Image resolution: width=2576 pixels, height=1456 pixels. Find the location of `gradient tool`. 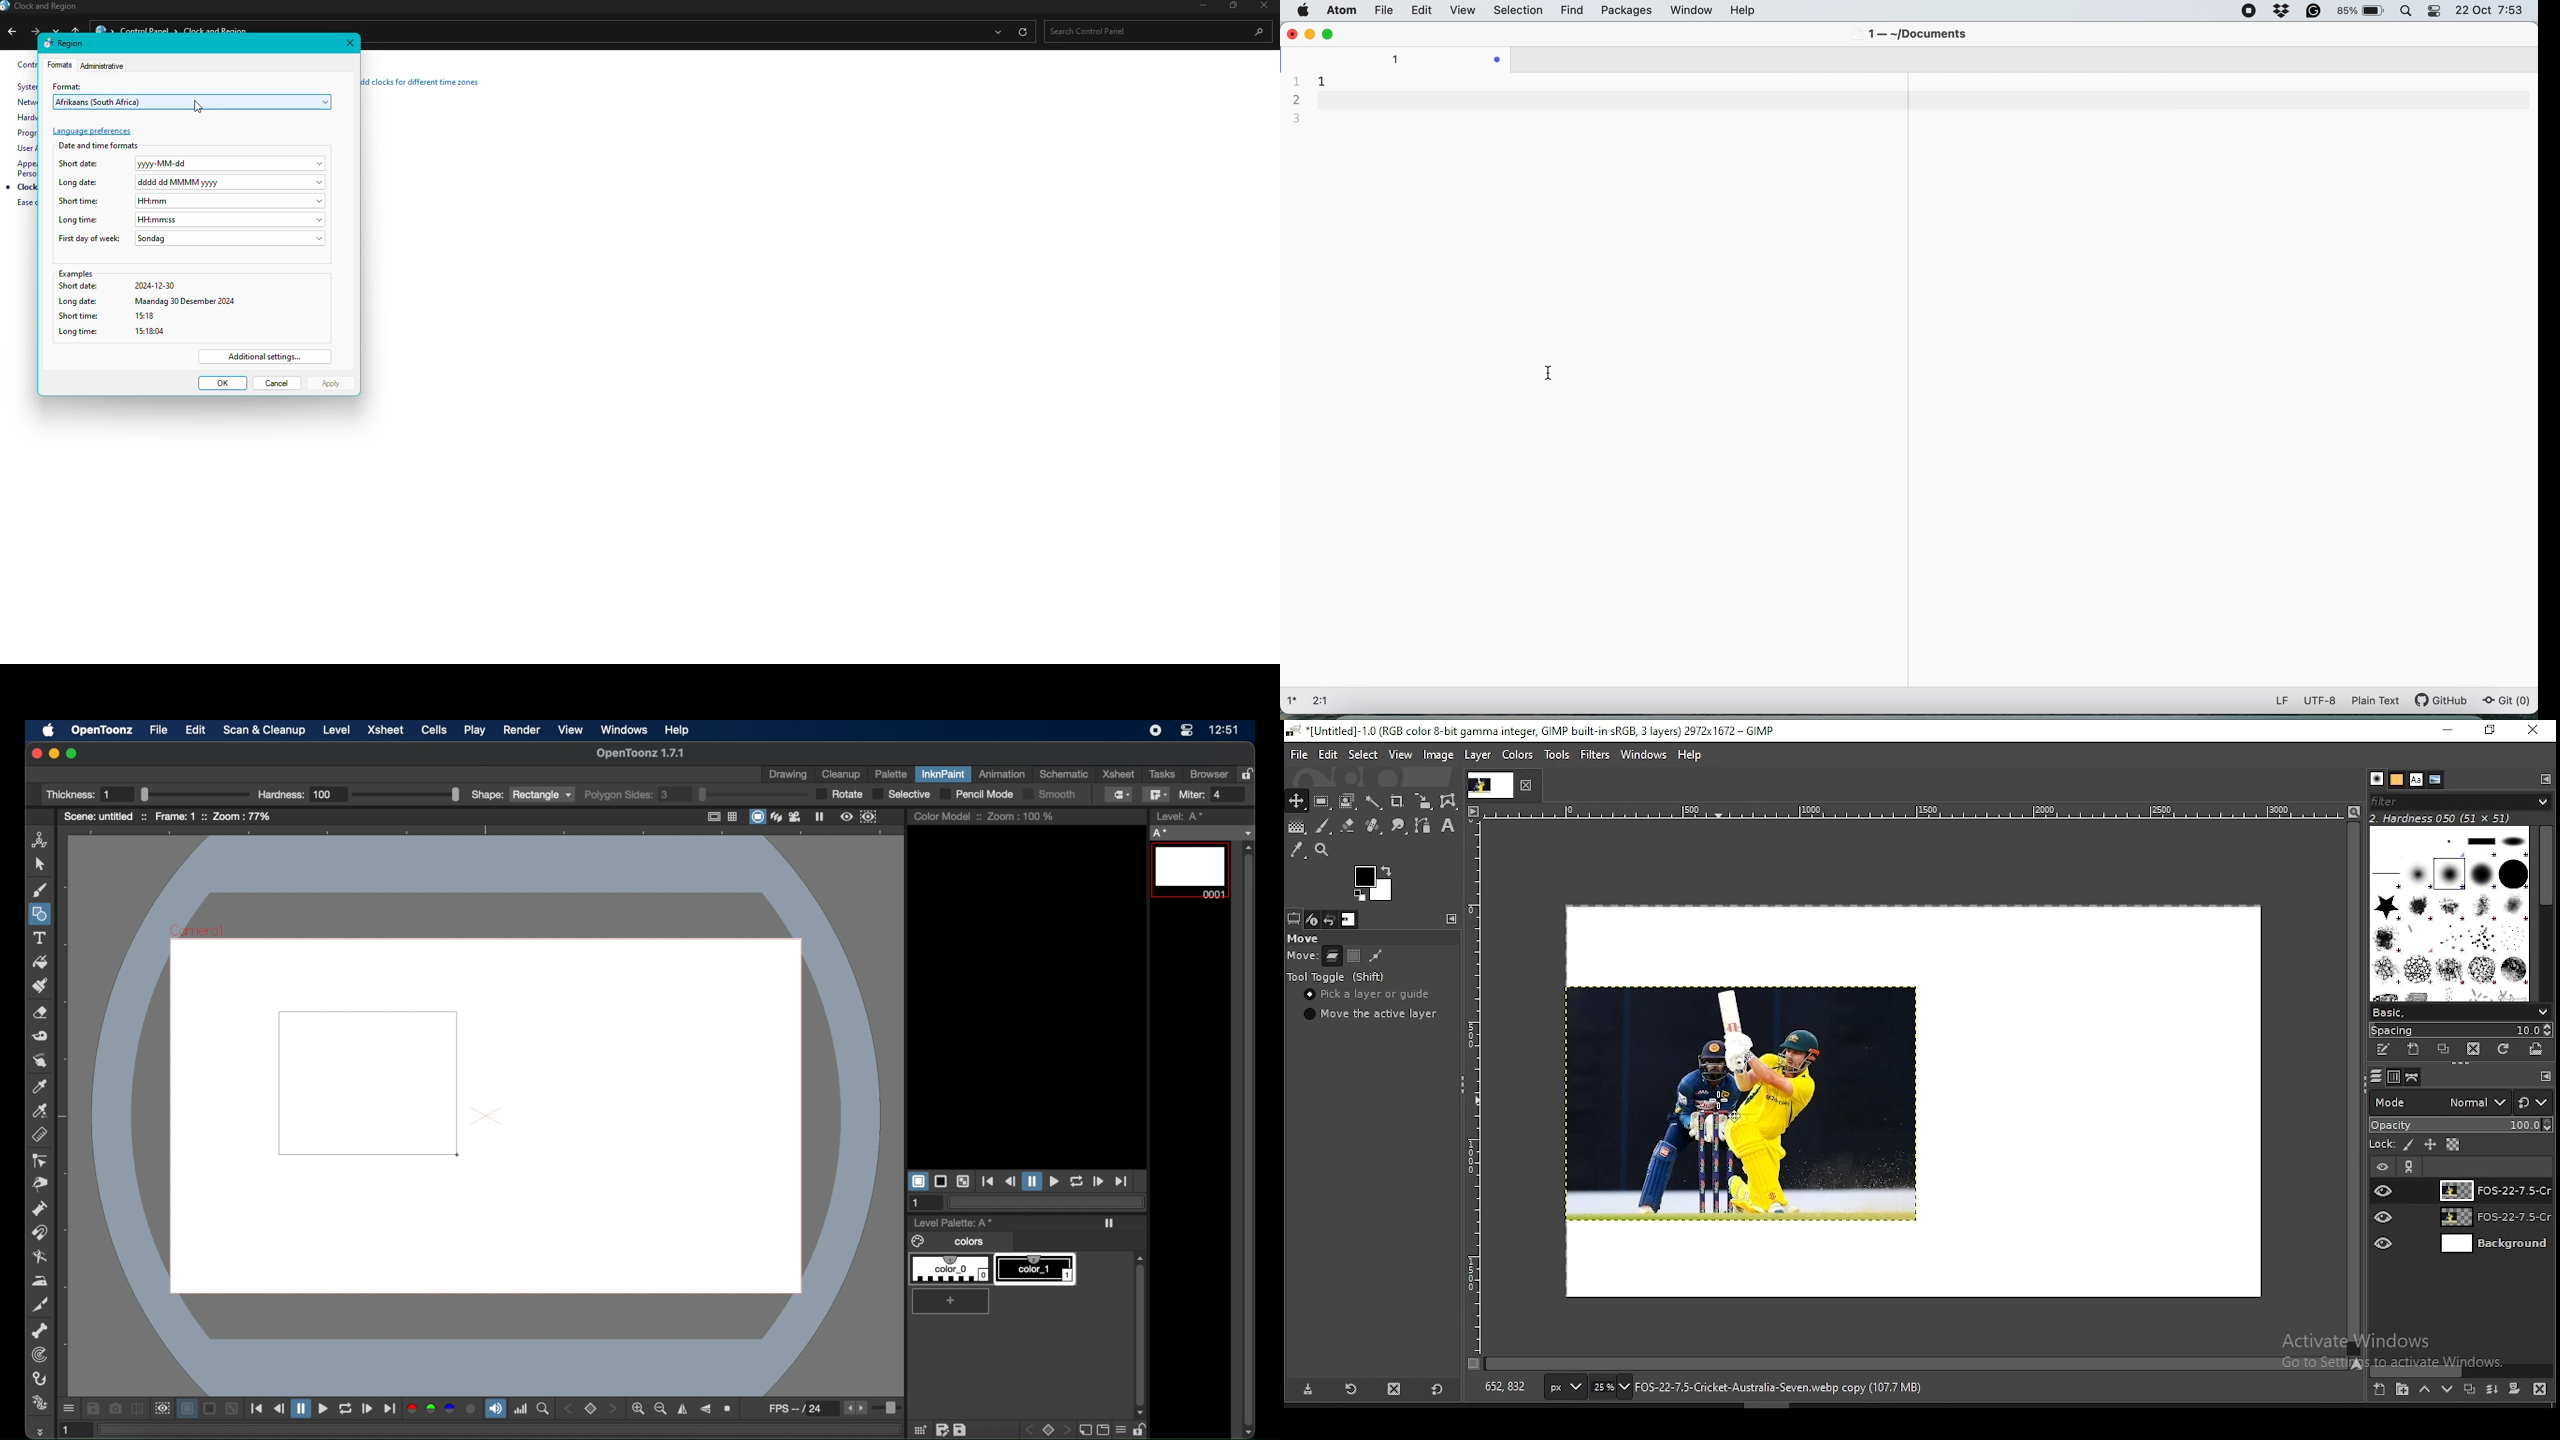

gradient tool is located at coordinates (1296, 828).